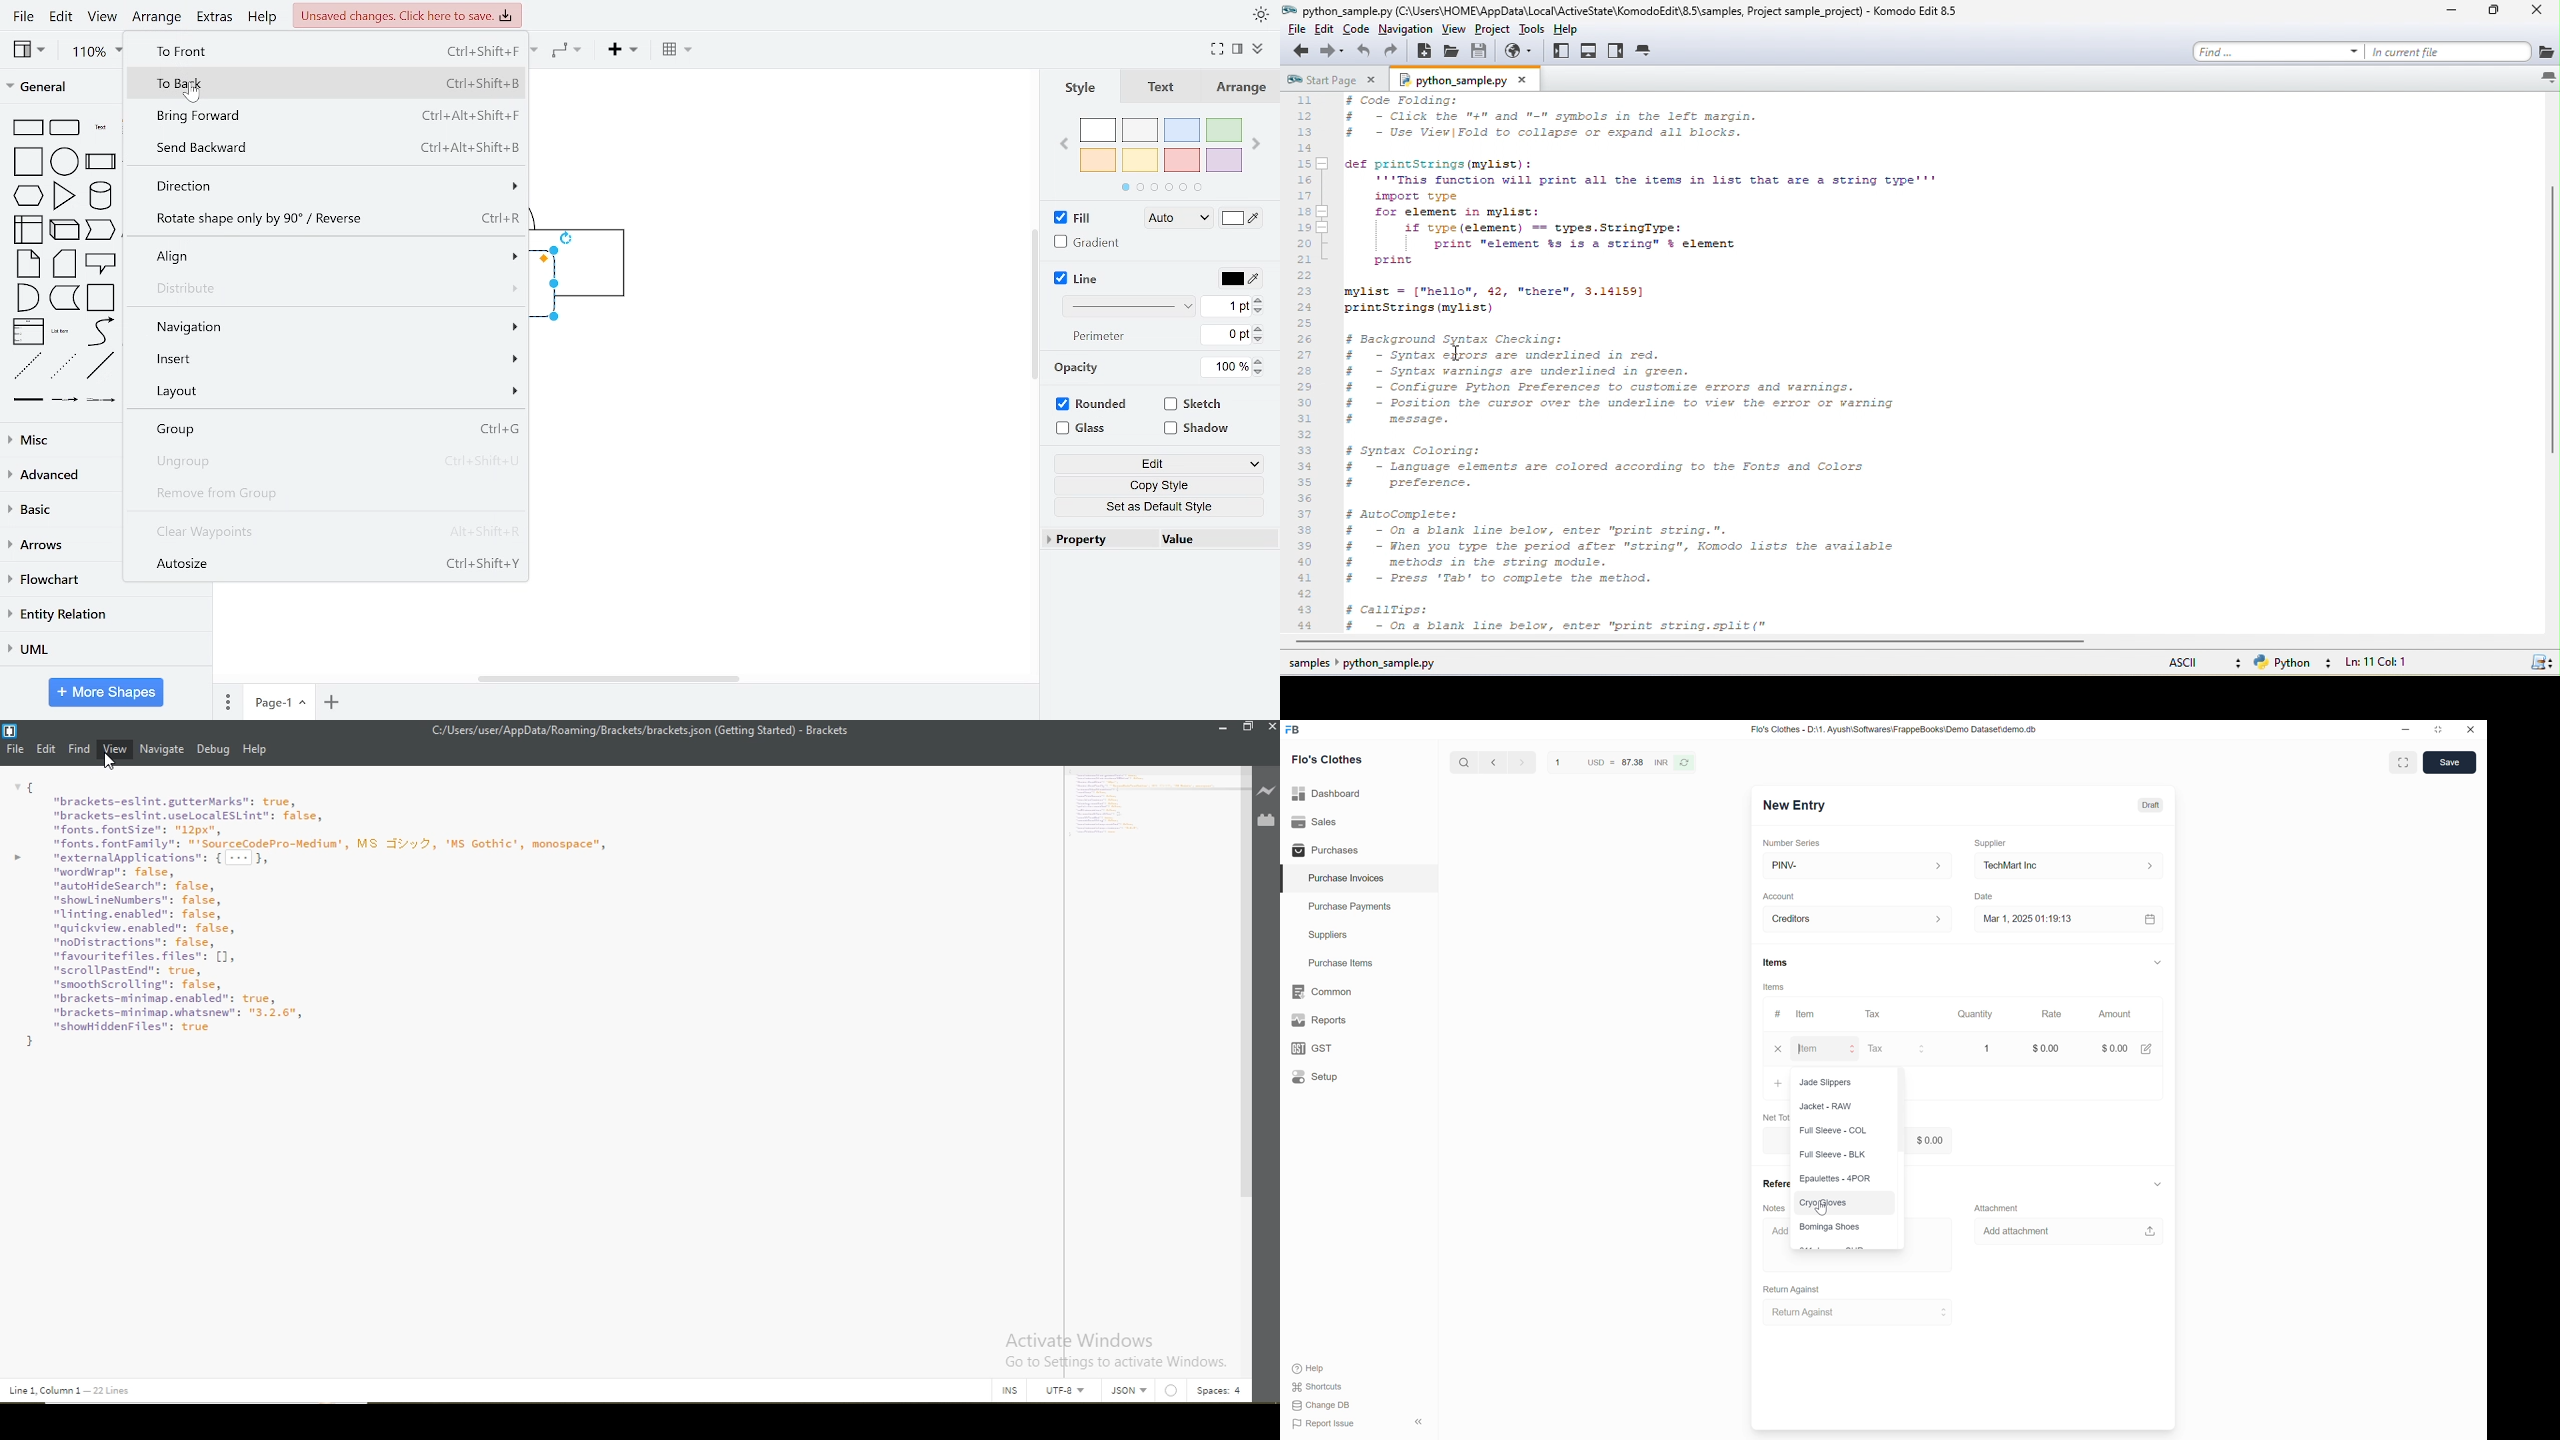  I want to click on align, so click(334, 256).